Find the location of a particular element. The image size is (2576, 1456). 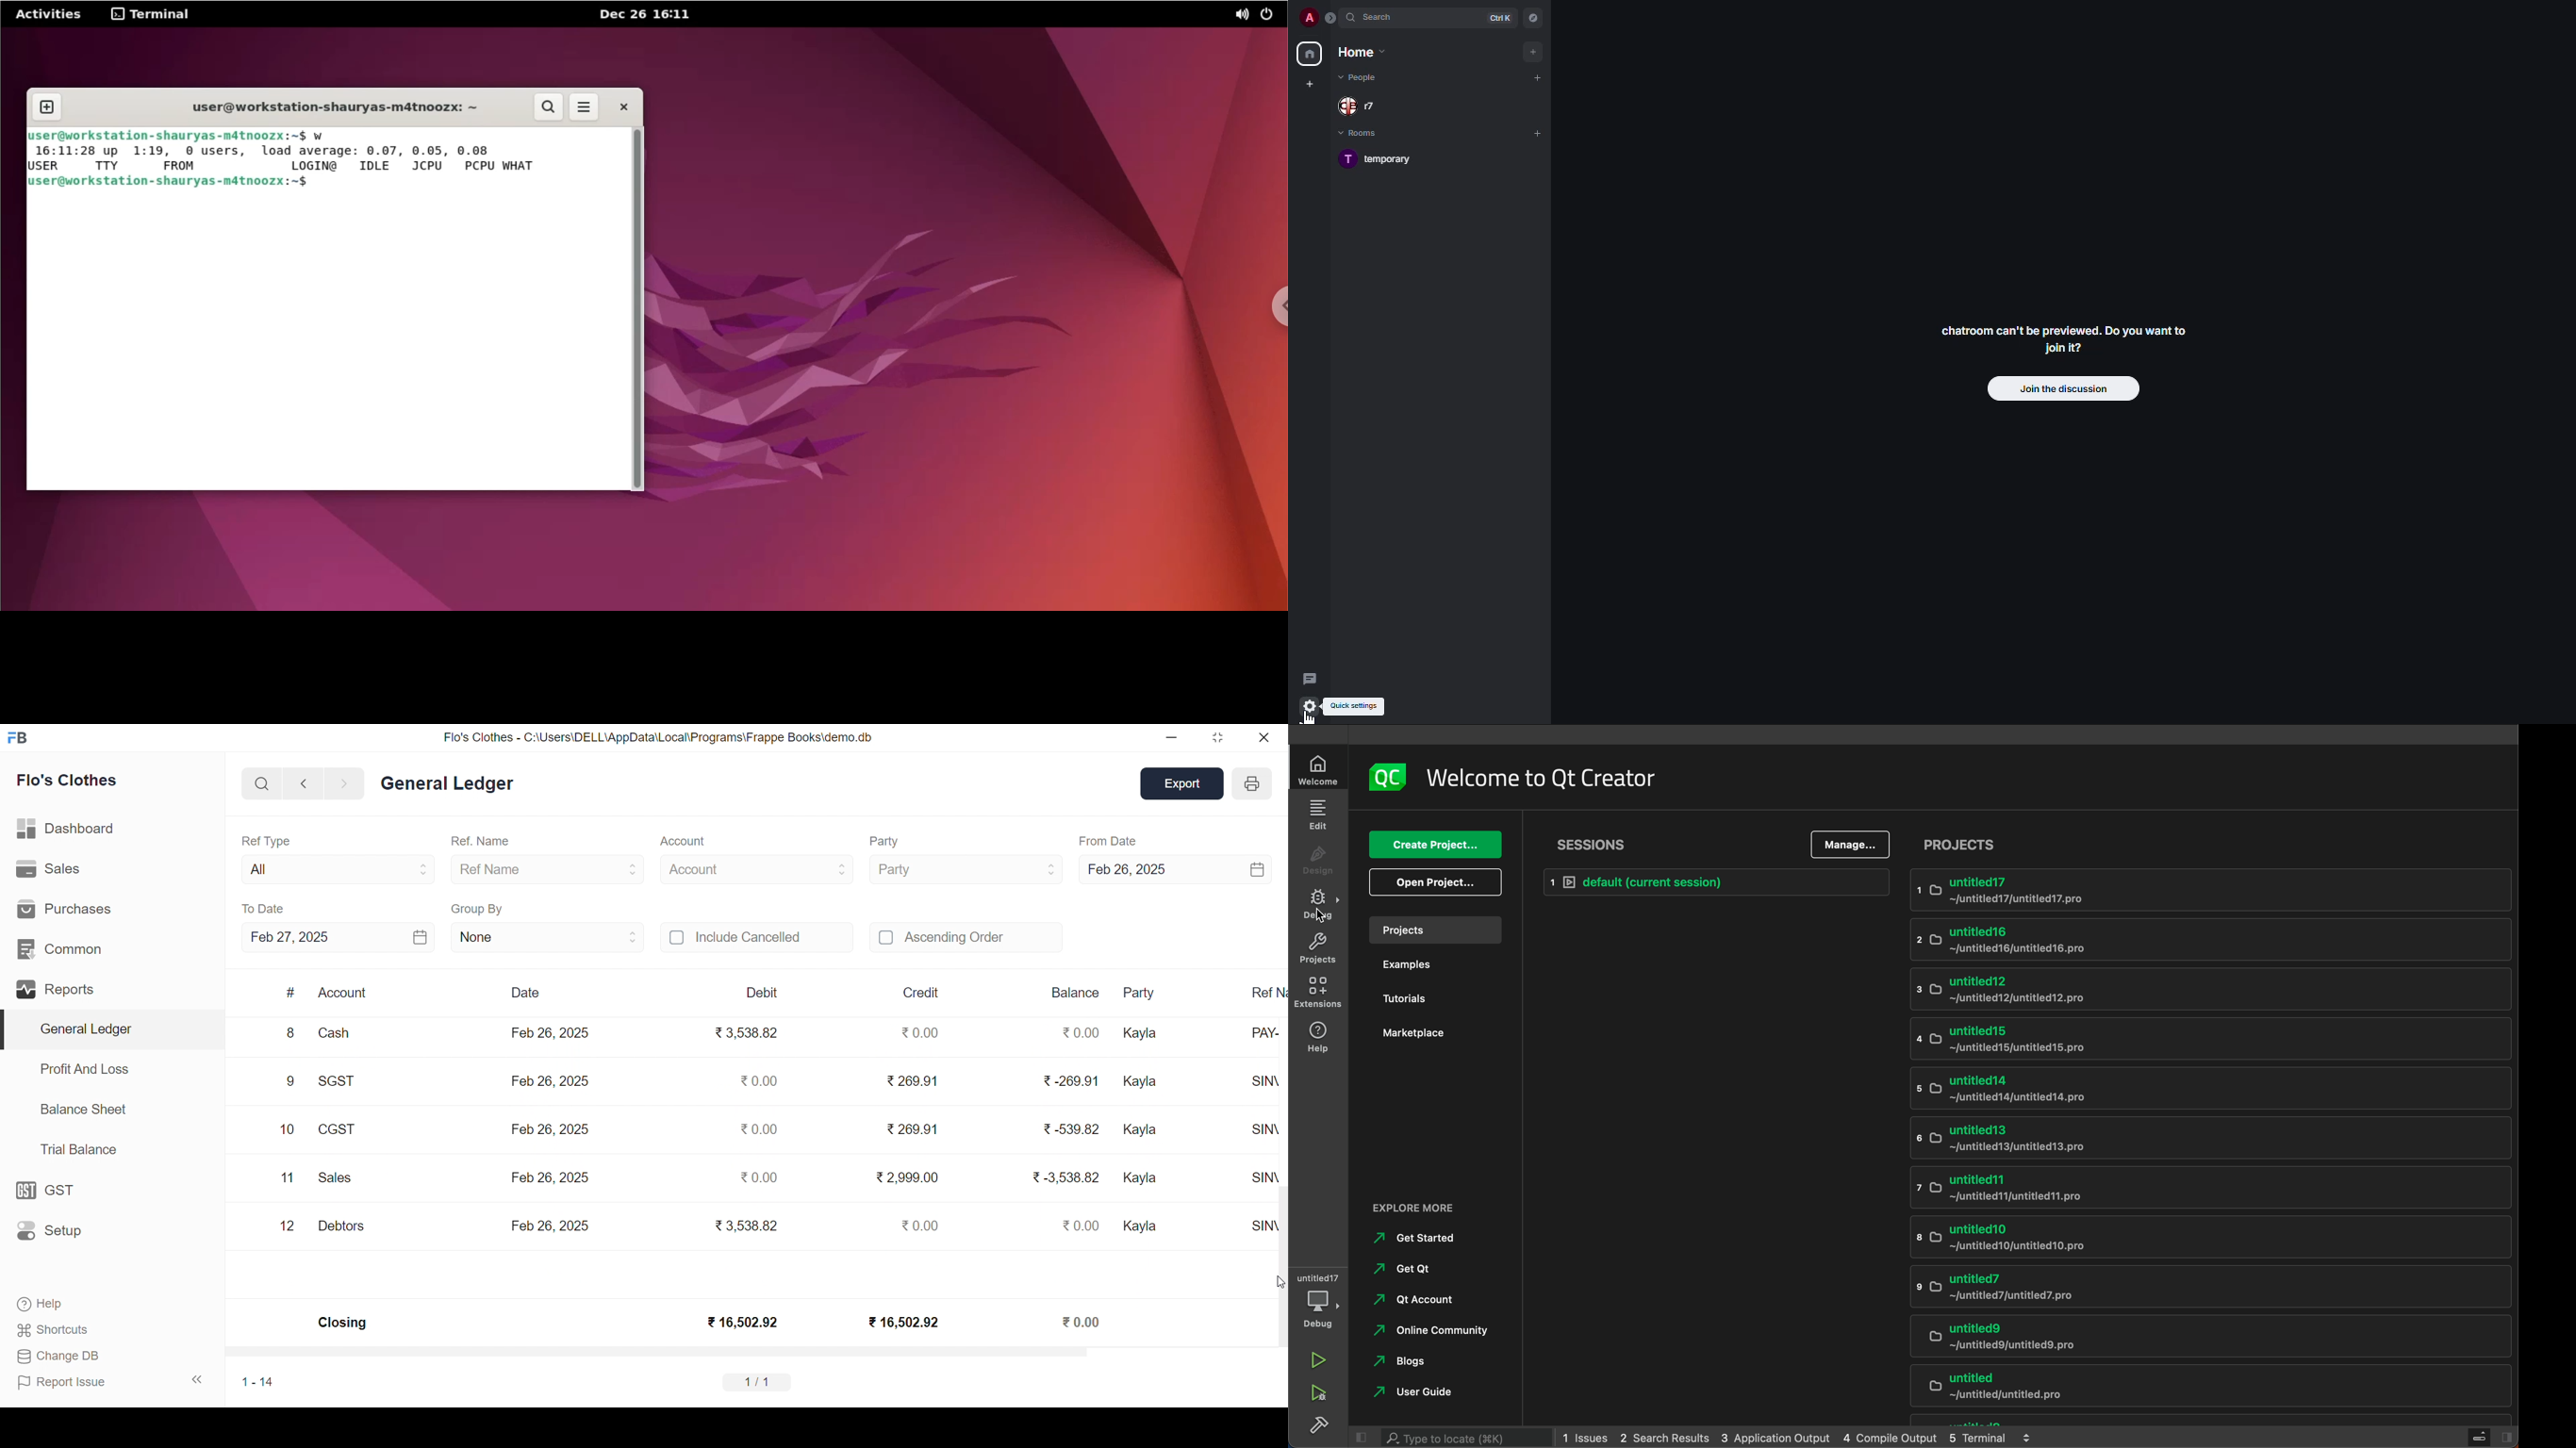

Feb 27, 2025 is located at coordinates (338, 937).